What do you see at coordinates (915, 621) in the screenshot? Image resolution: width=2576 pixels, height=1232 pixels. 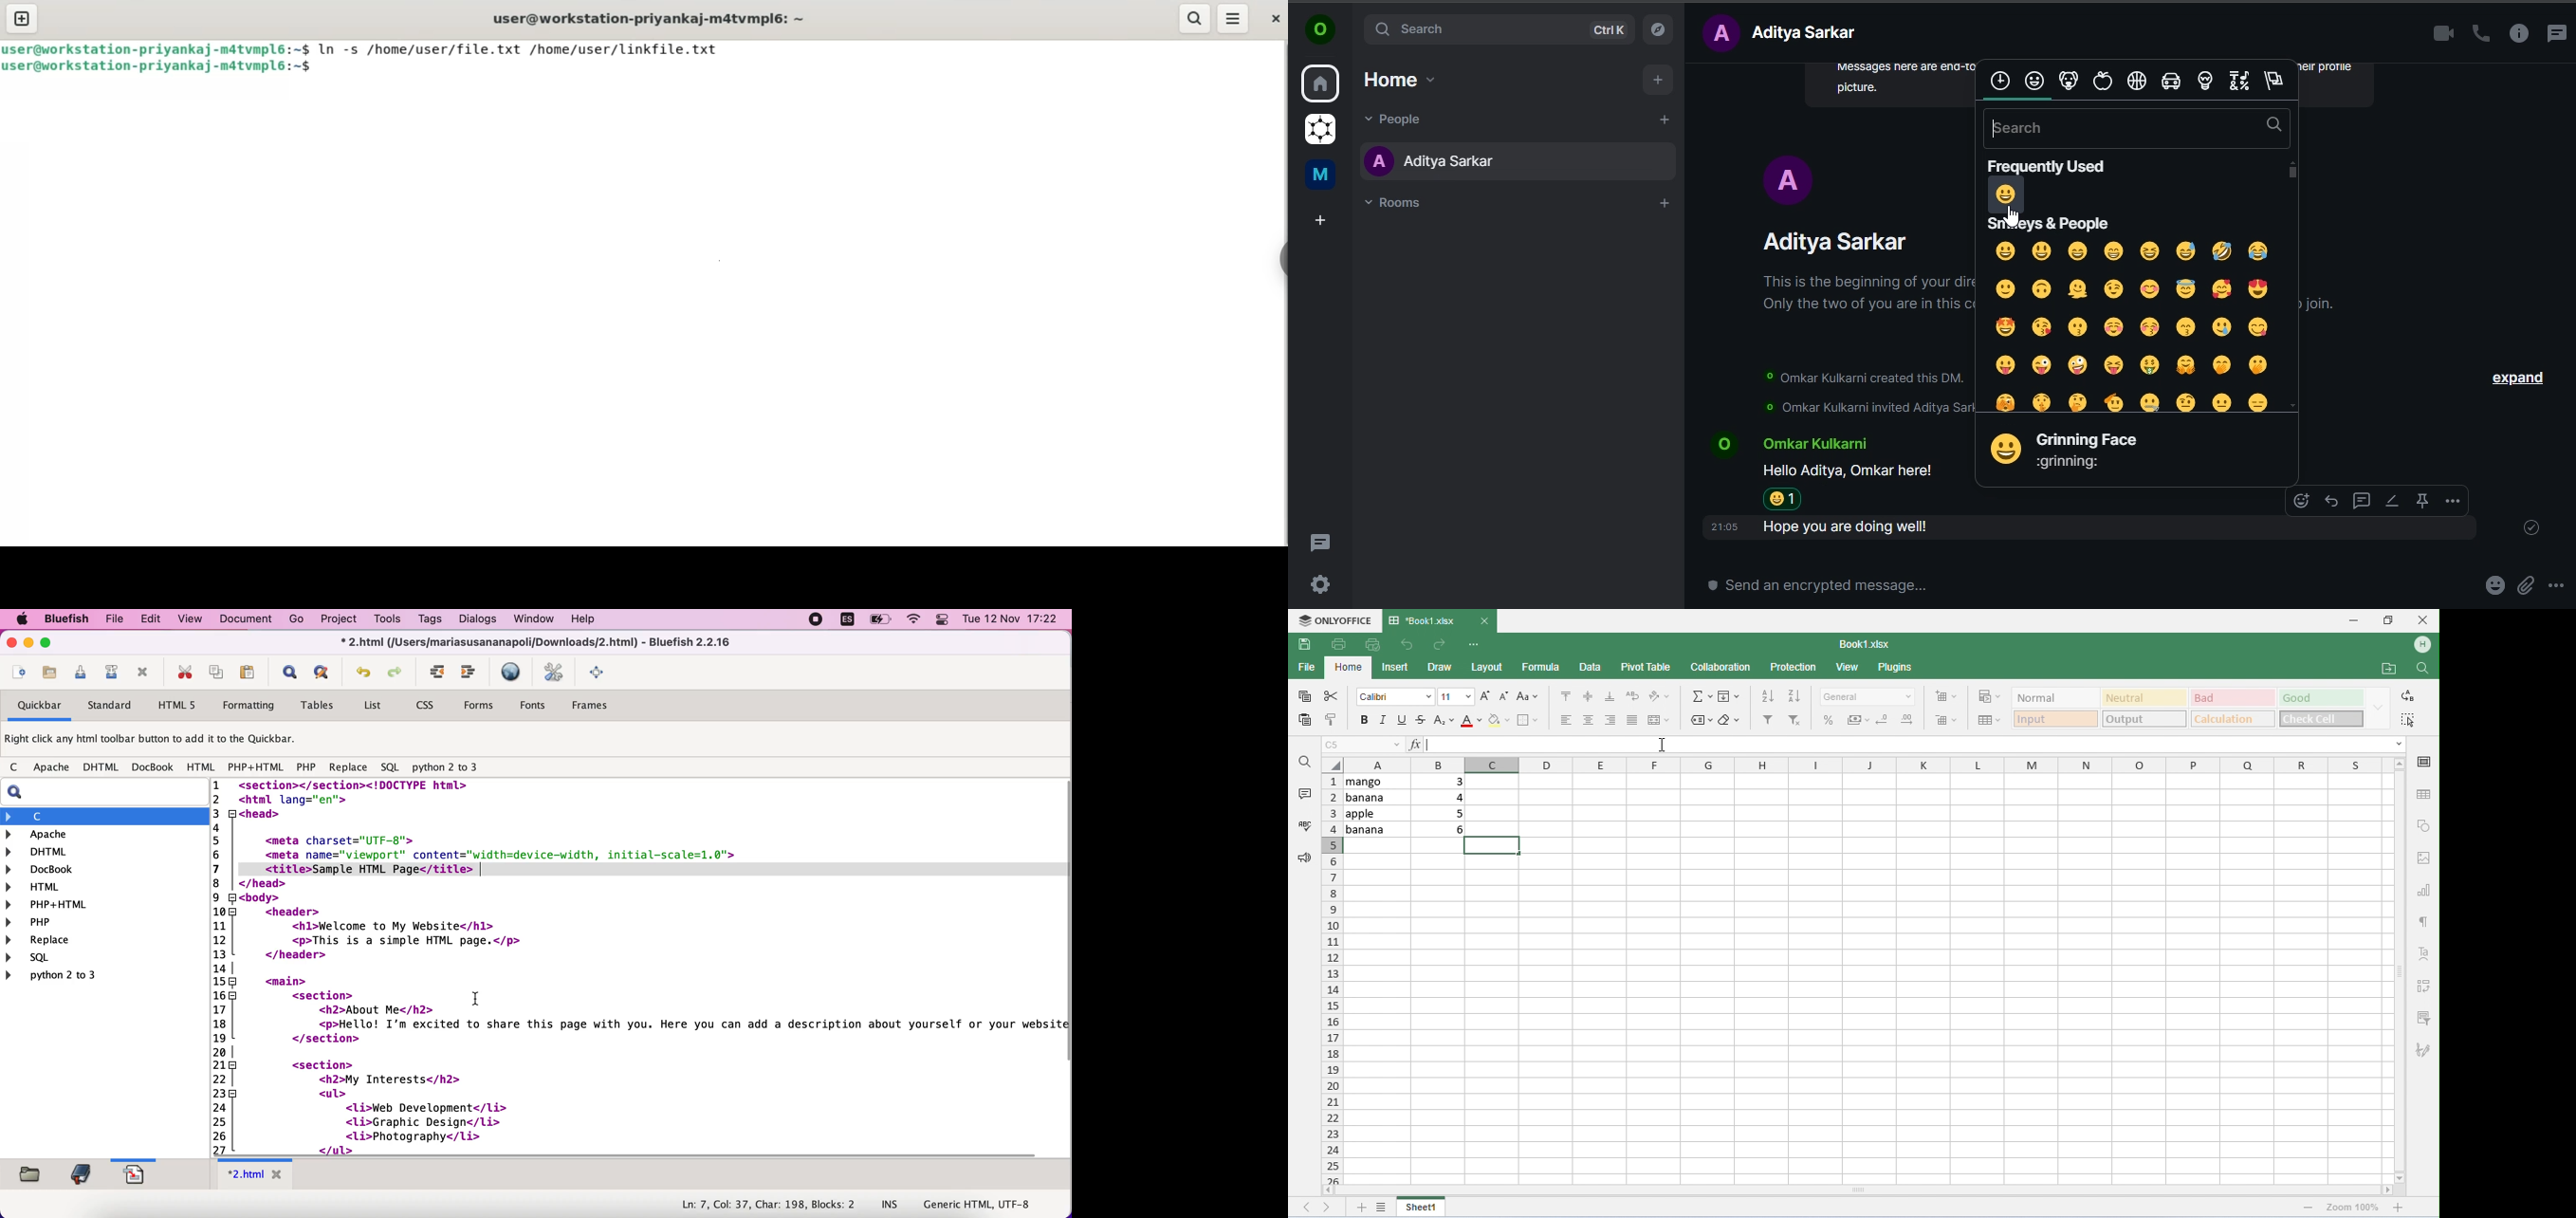 I see `wifi` at bounding box center [915, 621].